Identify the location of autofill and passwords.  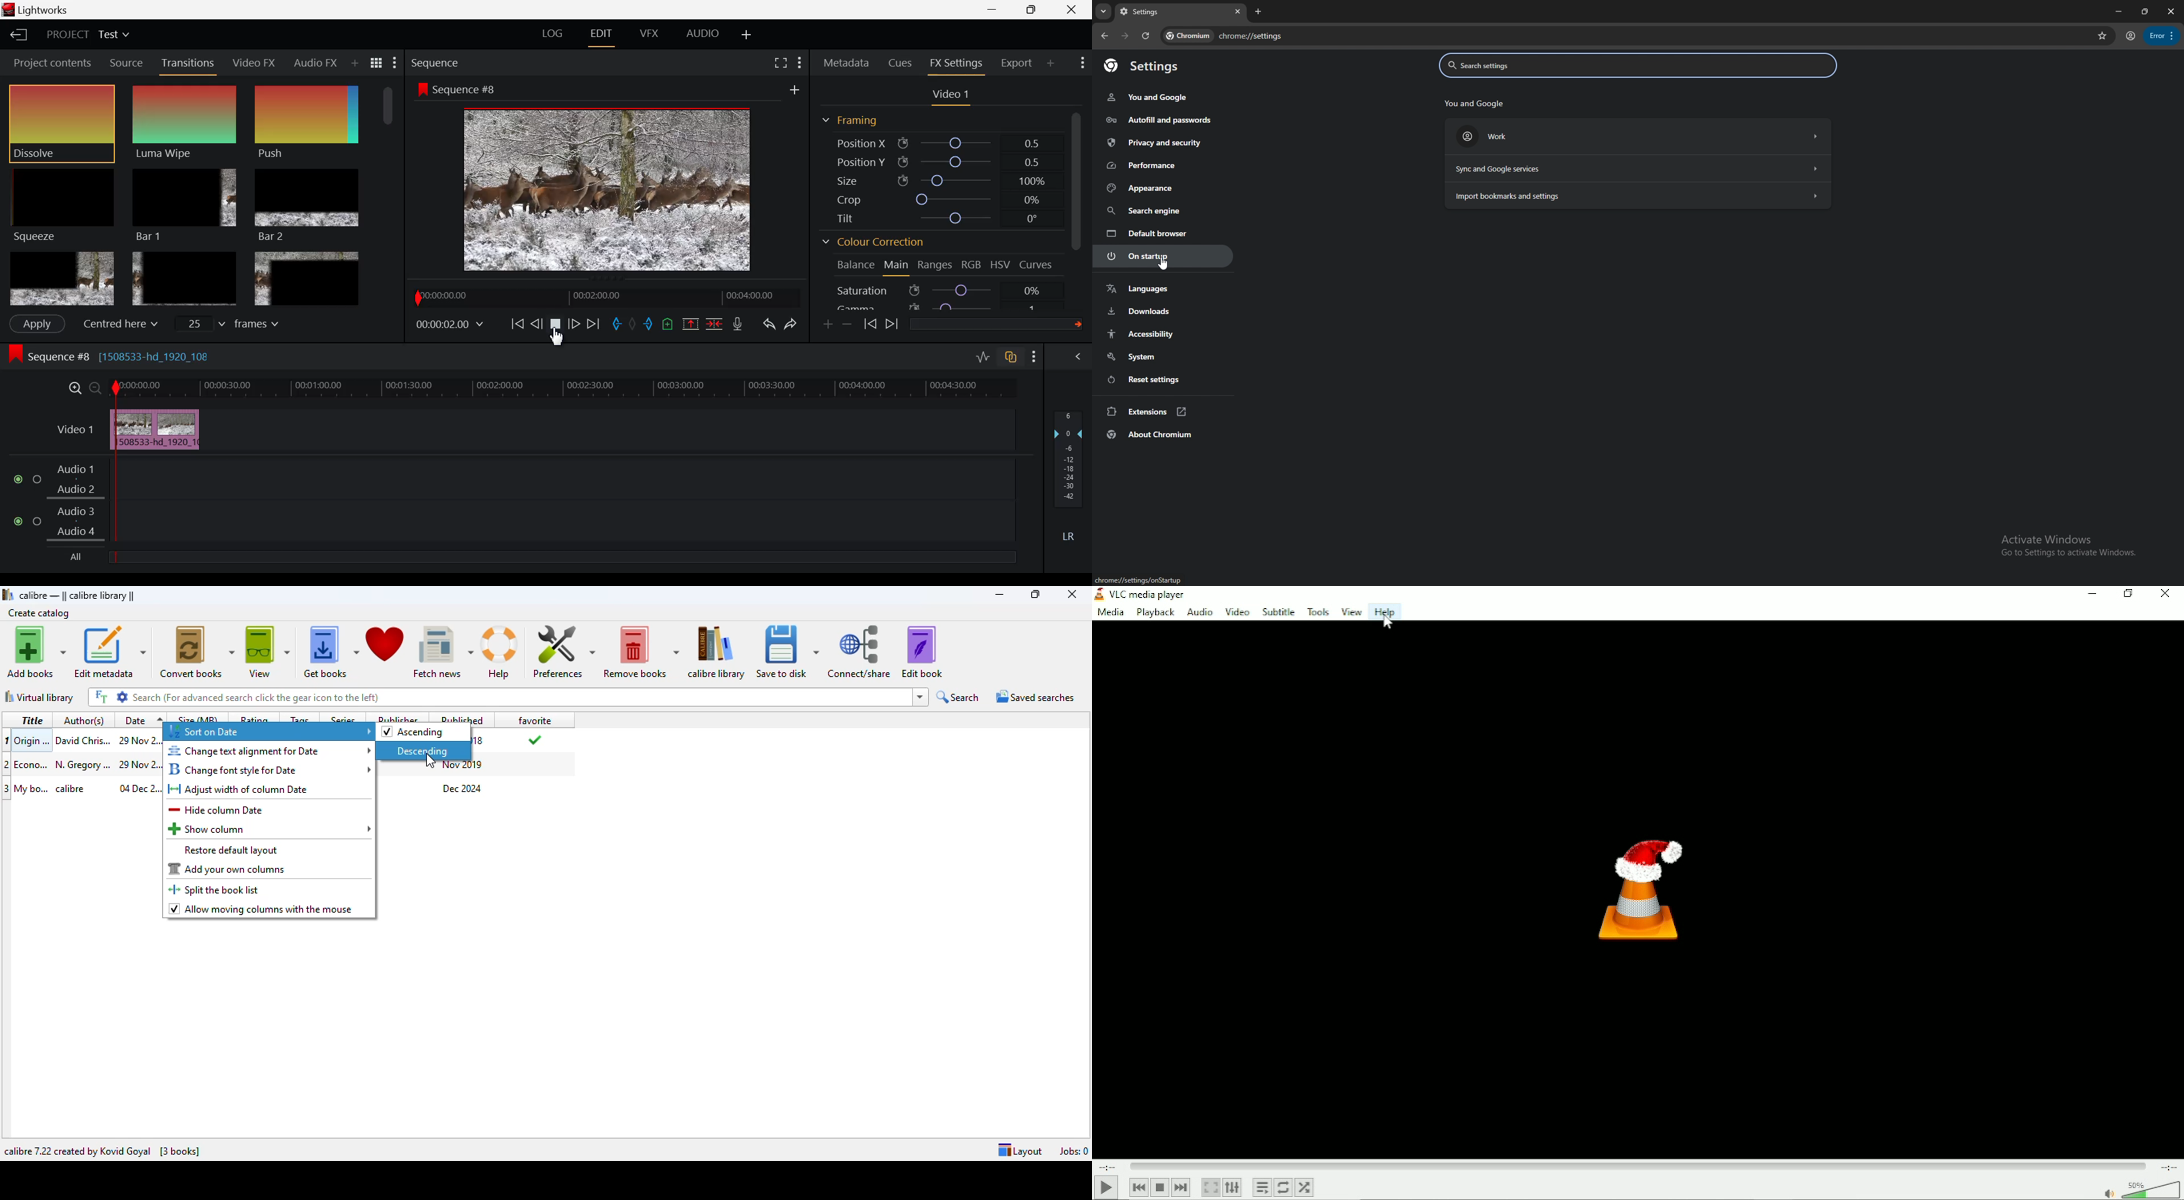
(1159, 121).